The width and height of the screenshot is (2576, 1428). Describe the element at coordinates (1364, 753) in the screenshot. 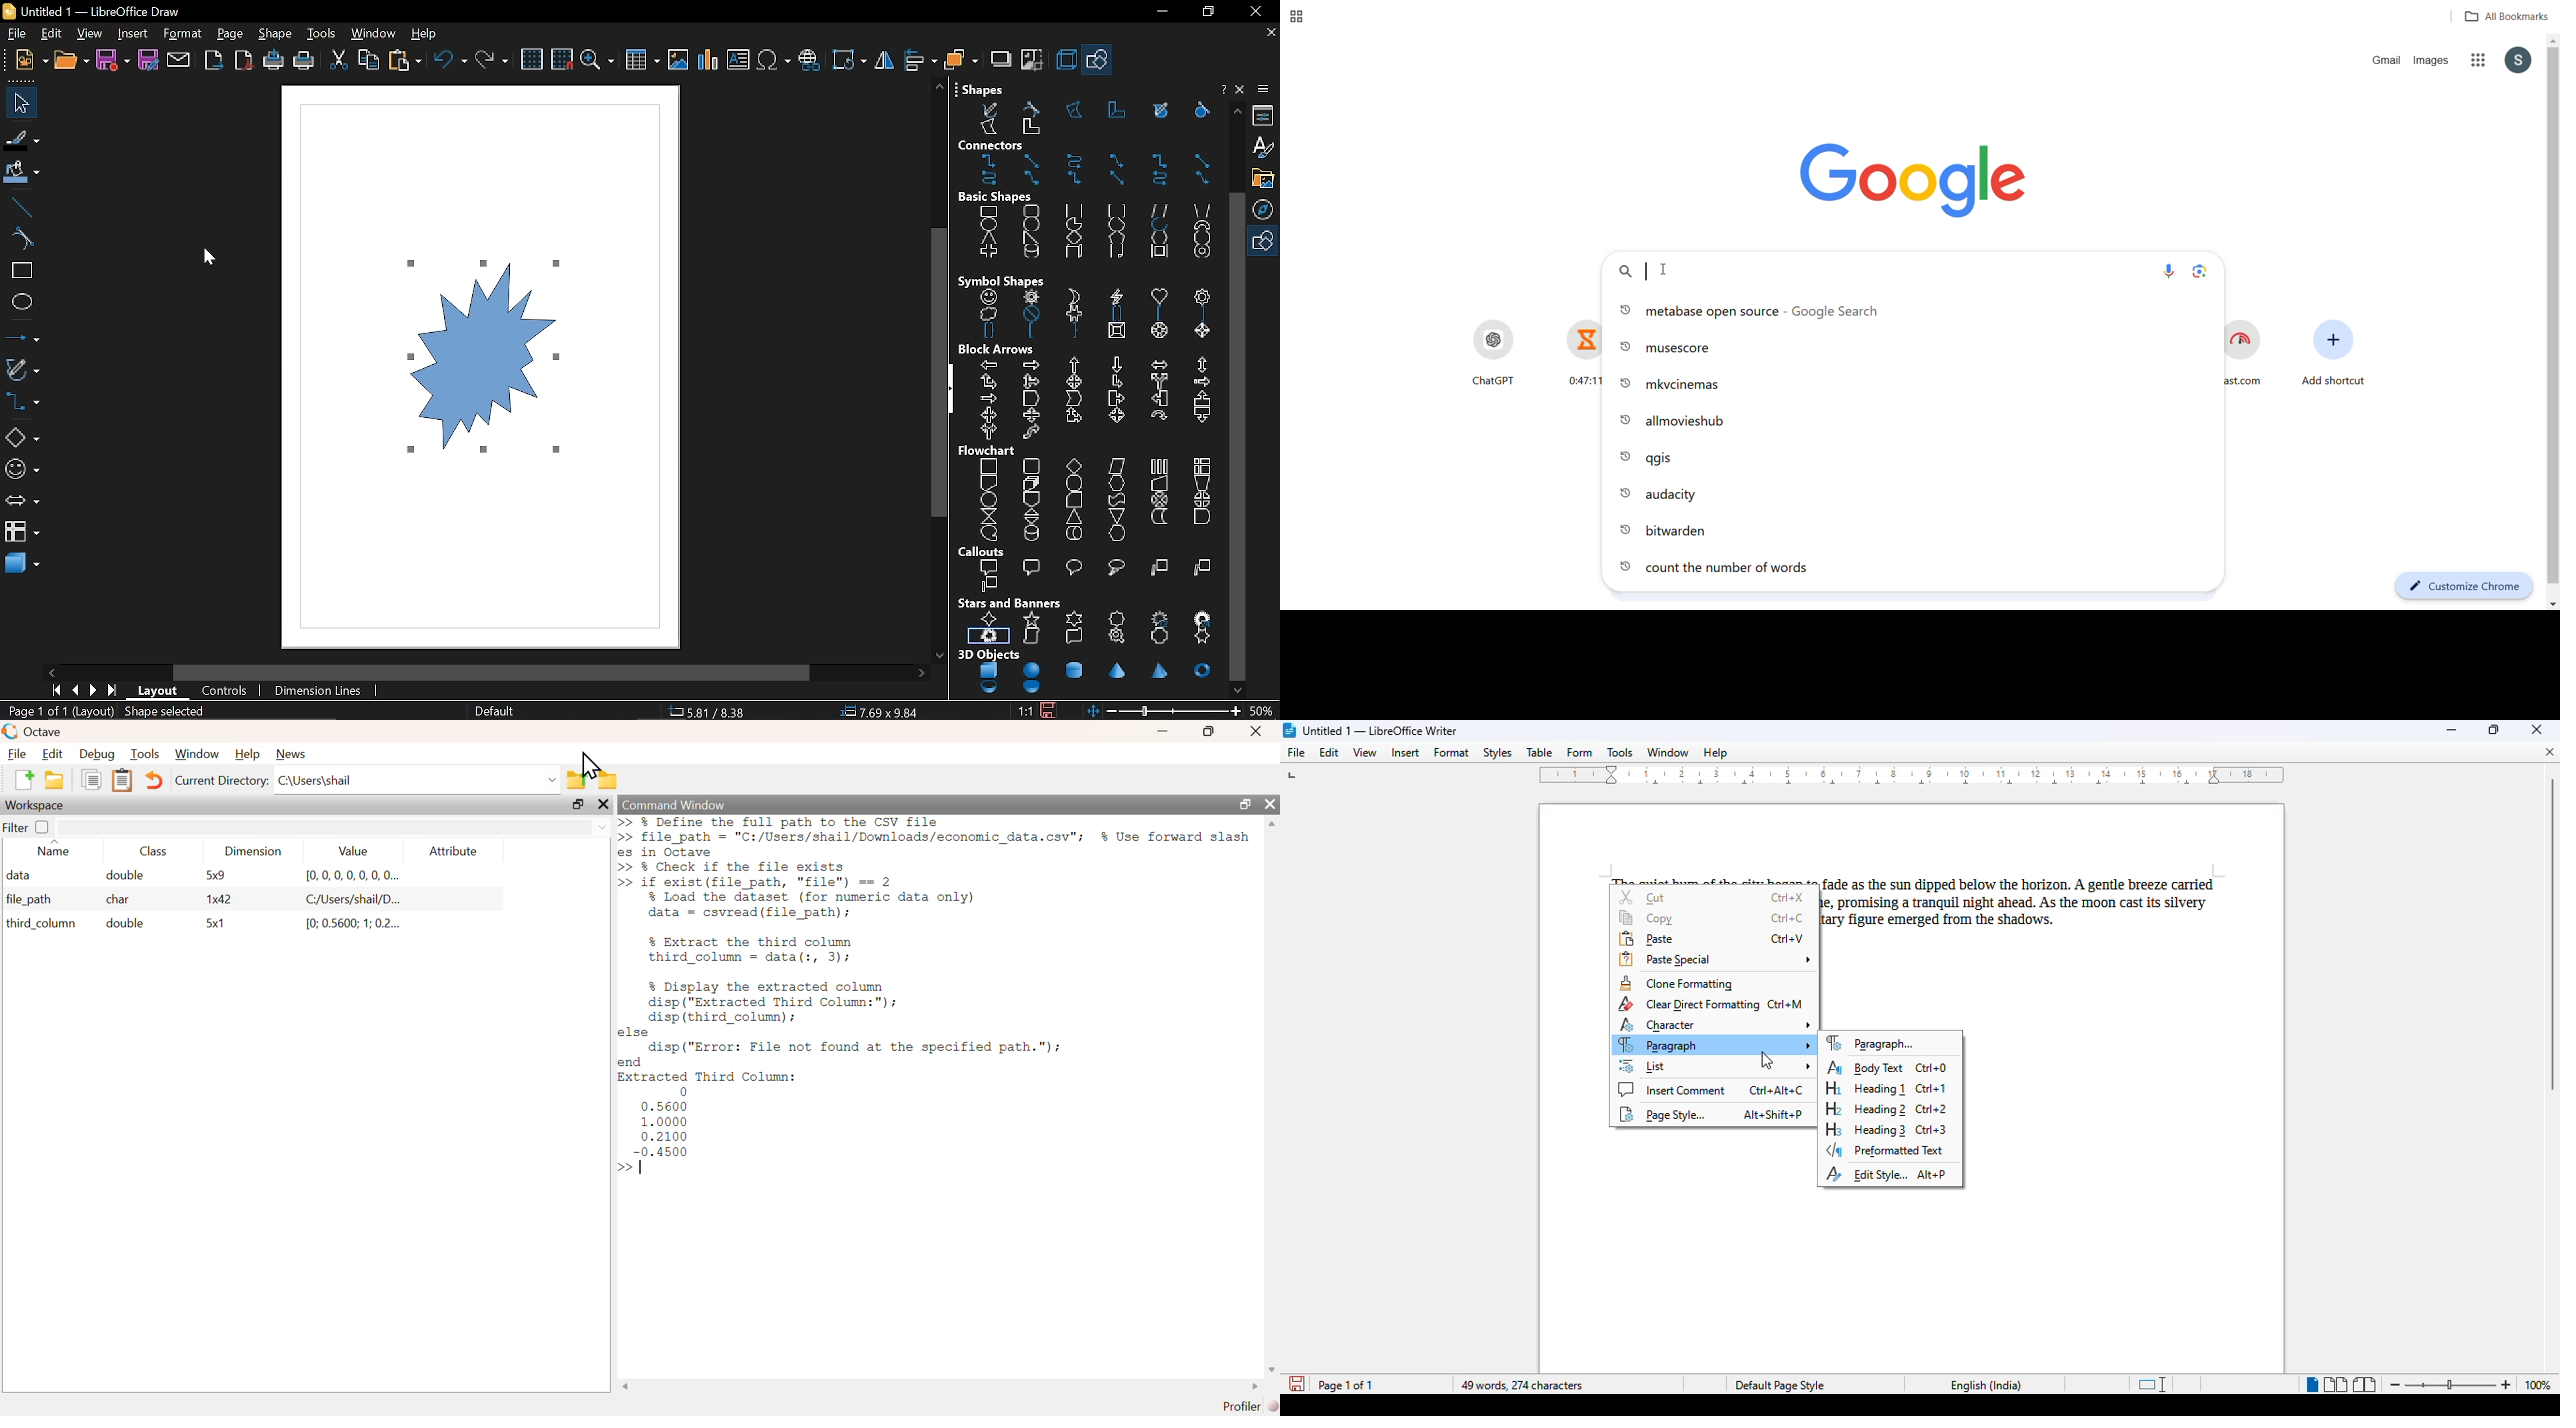

I see `view` at that location.